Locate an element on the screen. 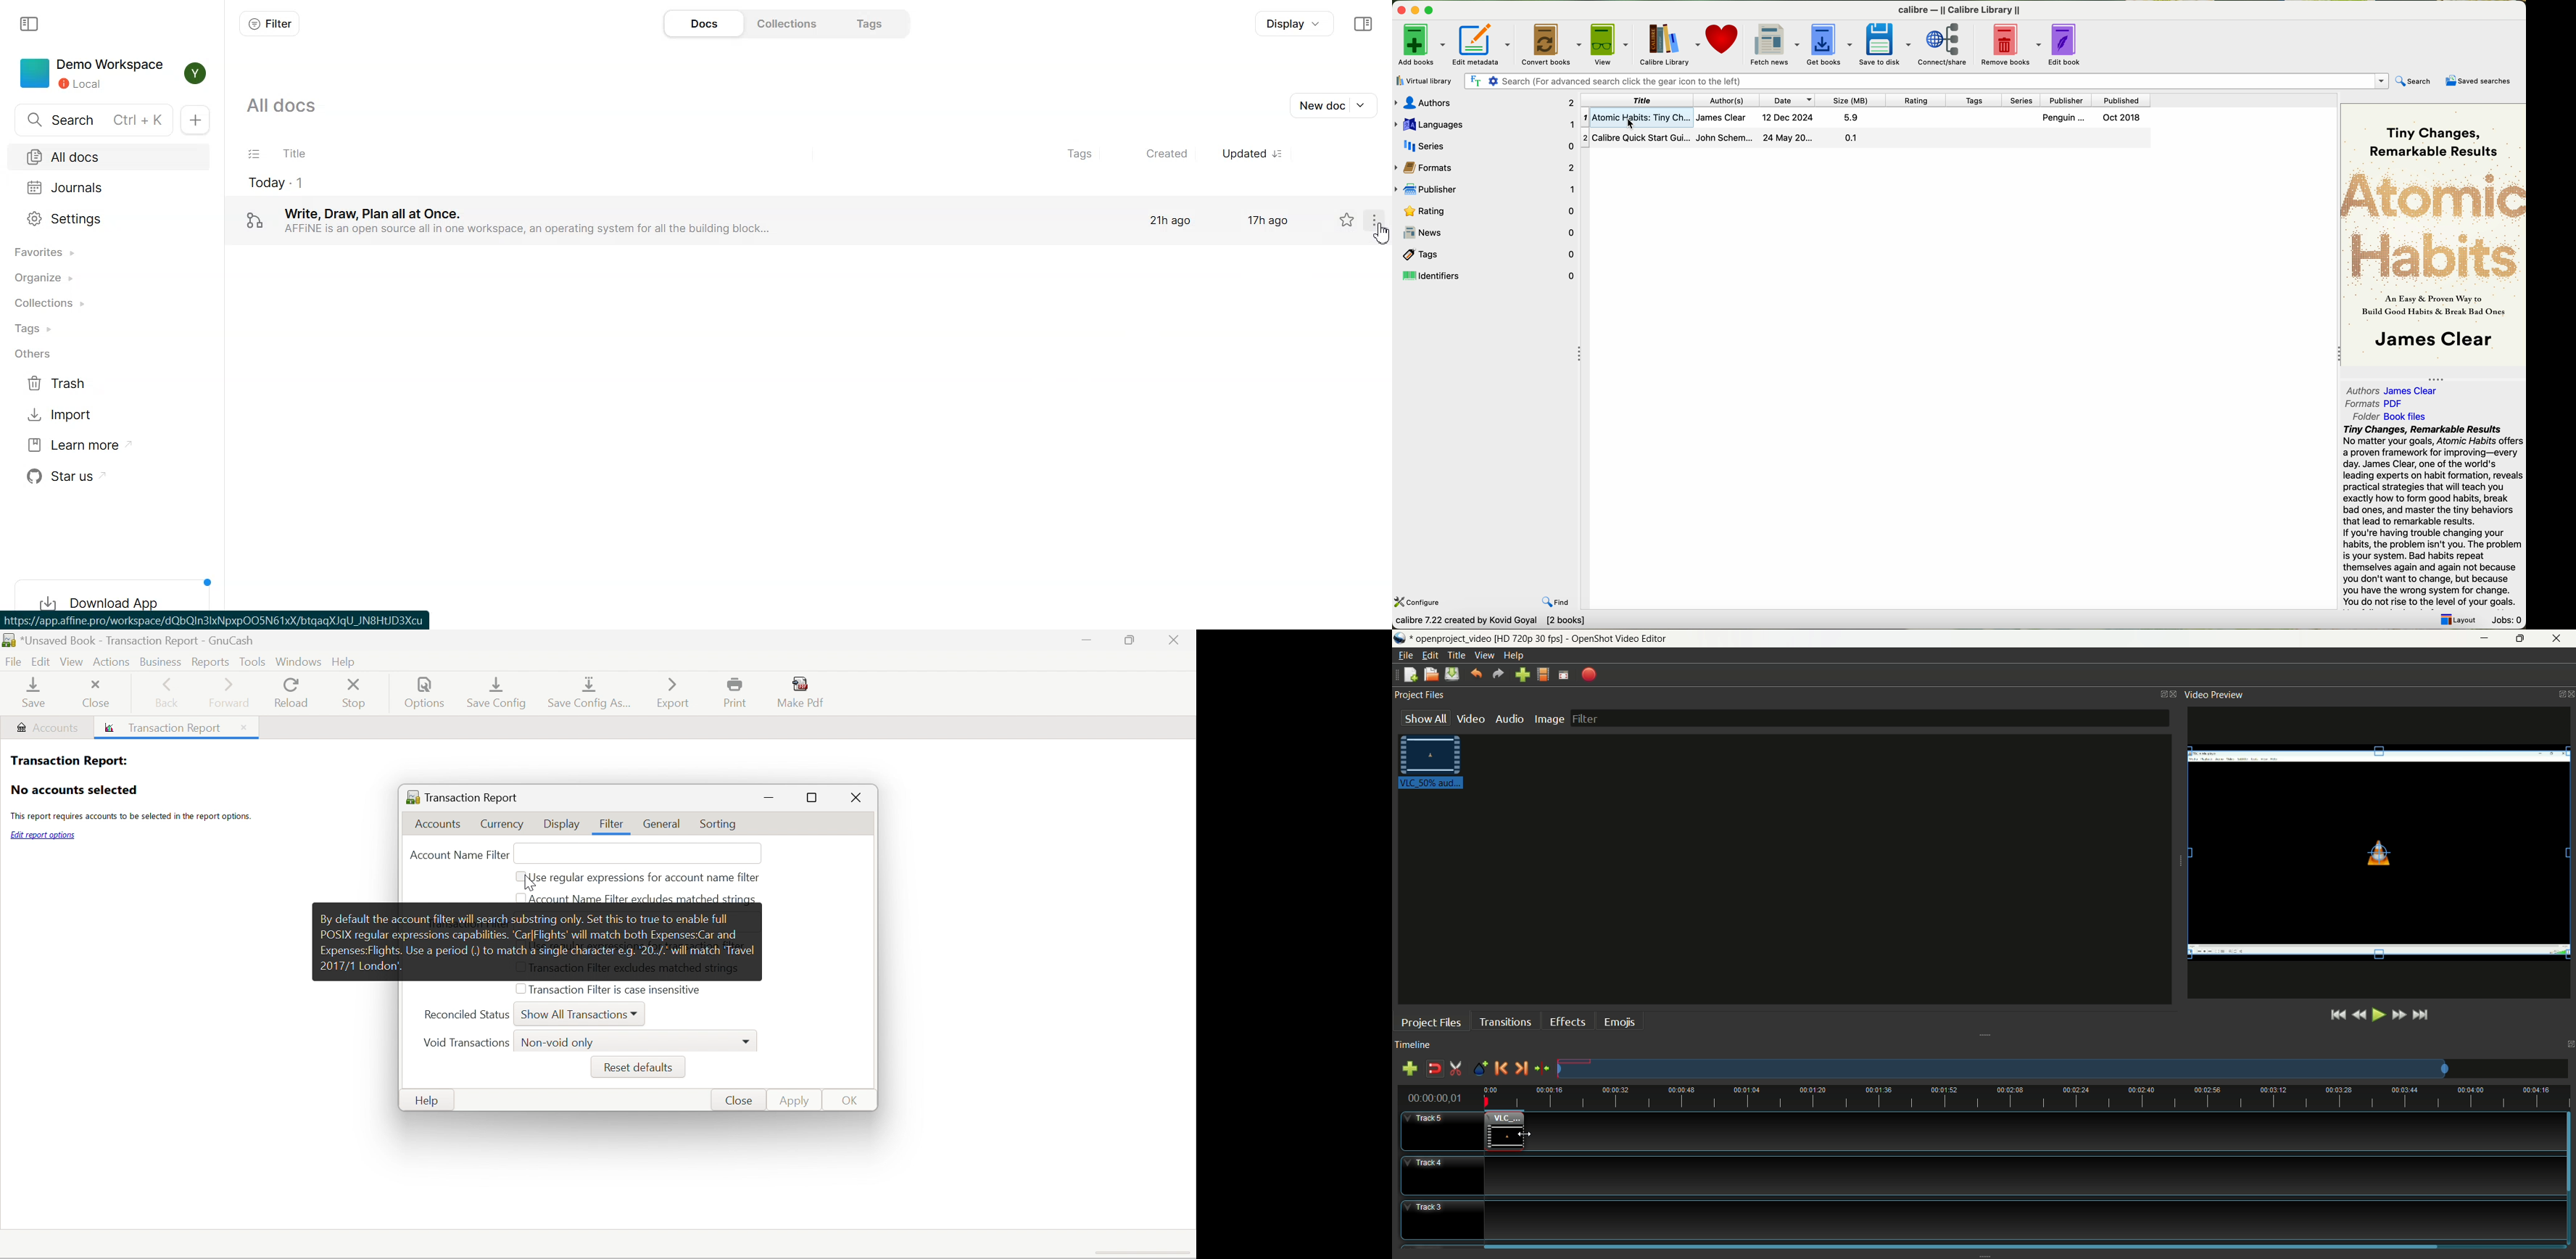 This screenshot has height=1260, width=2576. formats is located at coordinates (1486, 166).